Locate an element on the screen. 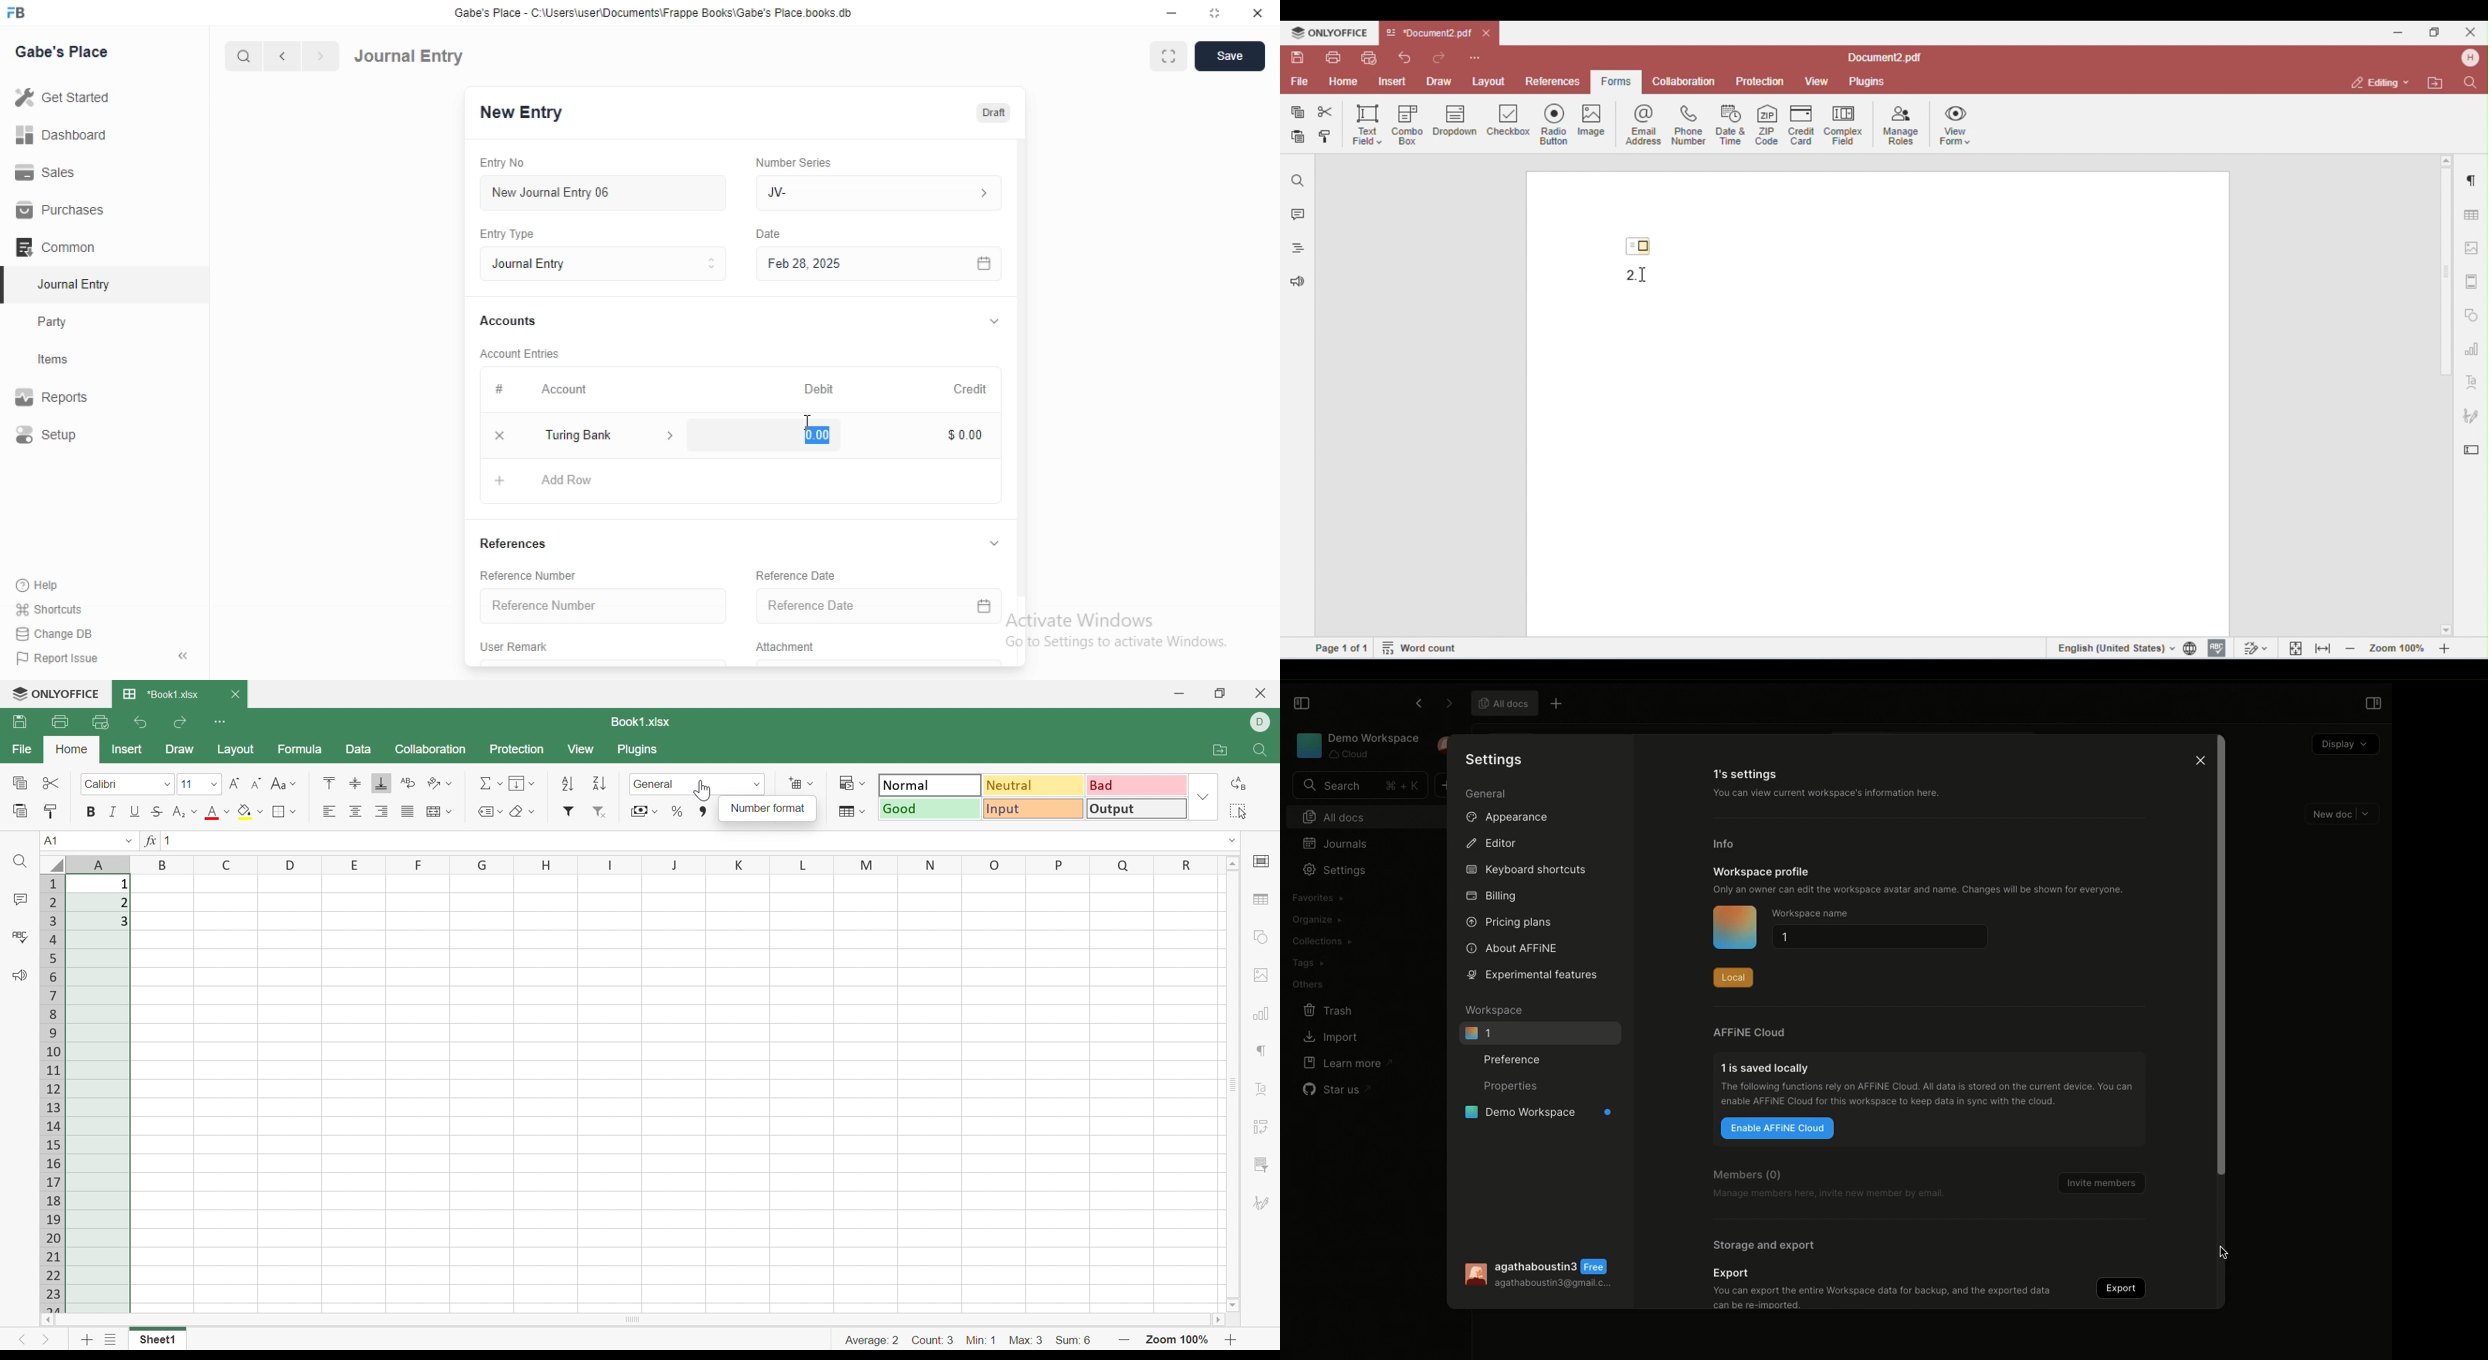 The width and height of the screenshot is (2492, 1372). Reports is located at coordinates (65, 399).